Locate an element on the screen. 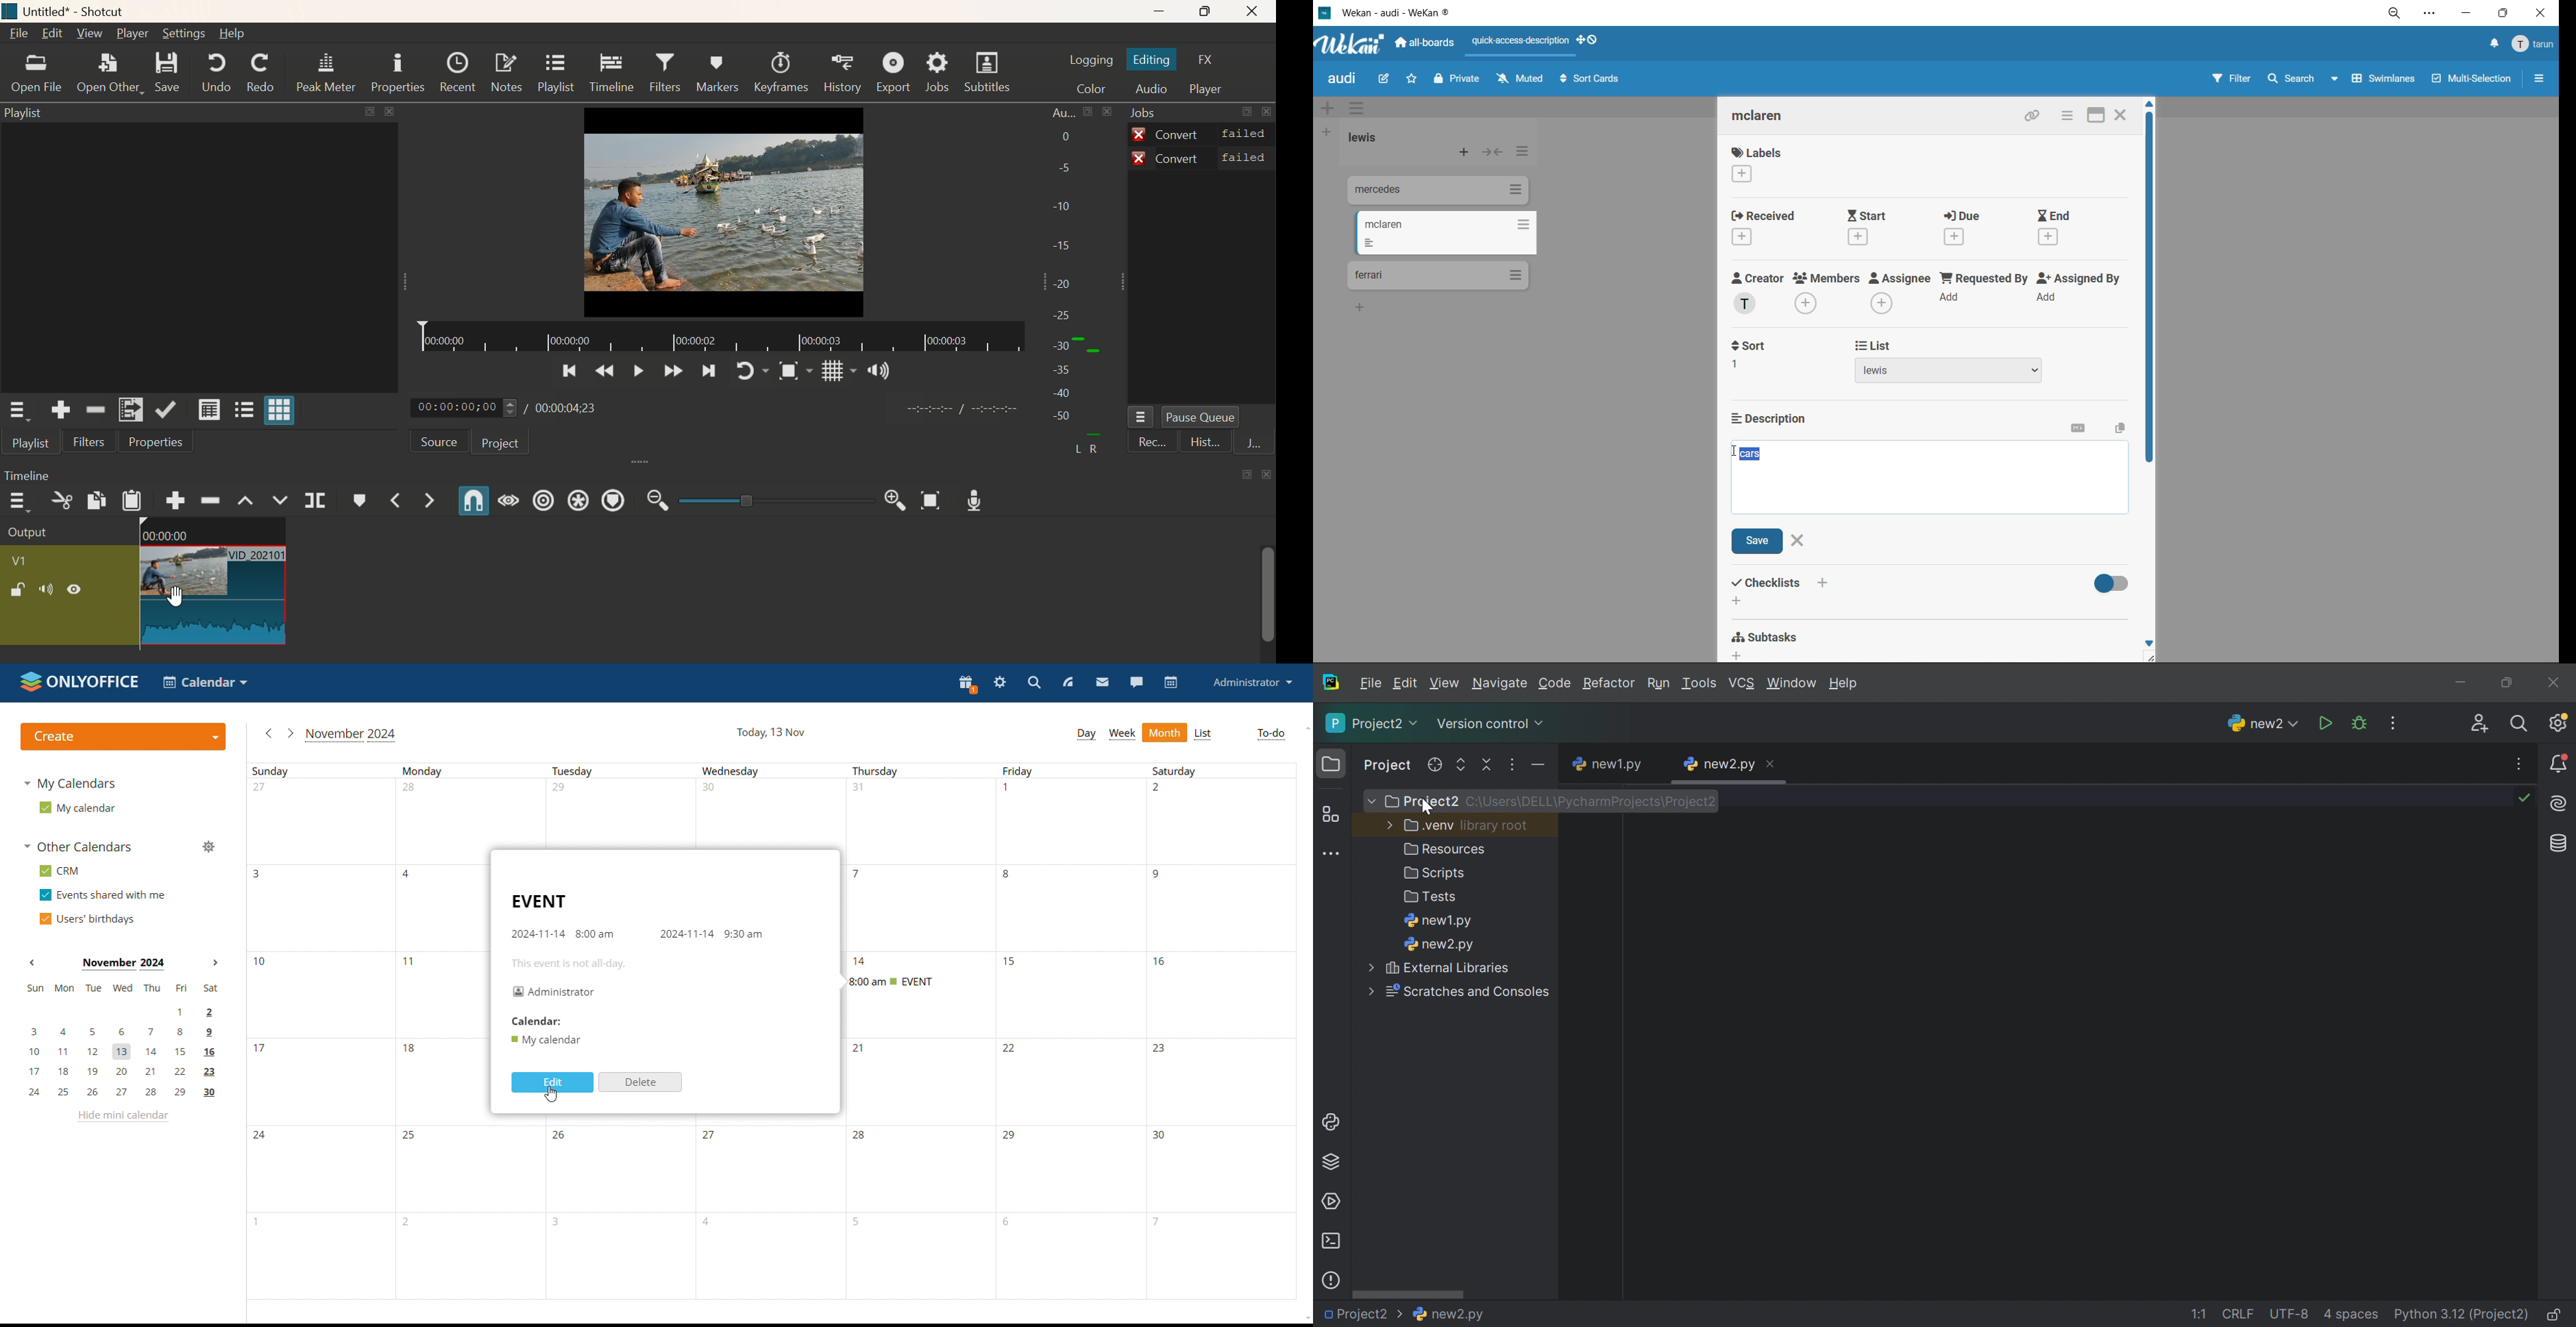 This screenshot has width=2576, height=1344. zoom is located at coordinates (2394, 14).